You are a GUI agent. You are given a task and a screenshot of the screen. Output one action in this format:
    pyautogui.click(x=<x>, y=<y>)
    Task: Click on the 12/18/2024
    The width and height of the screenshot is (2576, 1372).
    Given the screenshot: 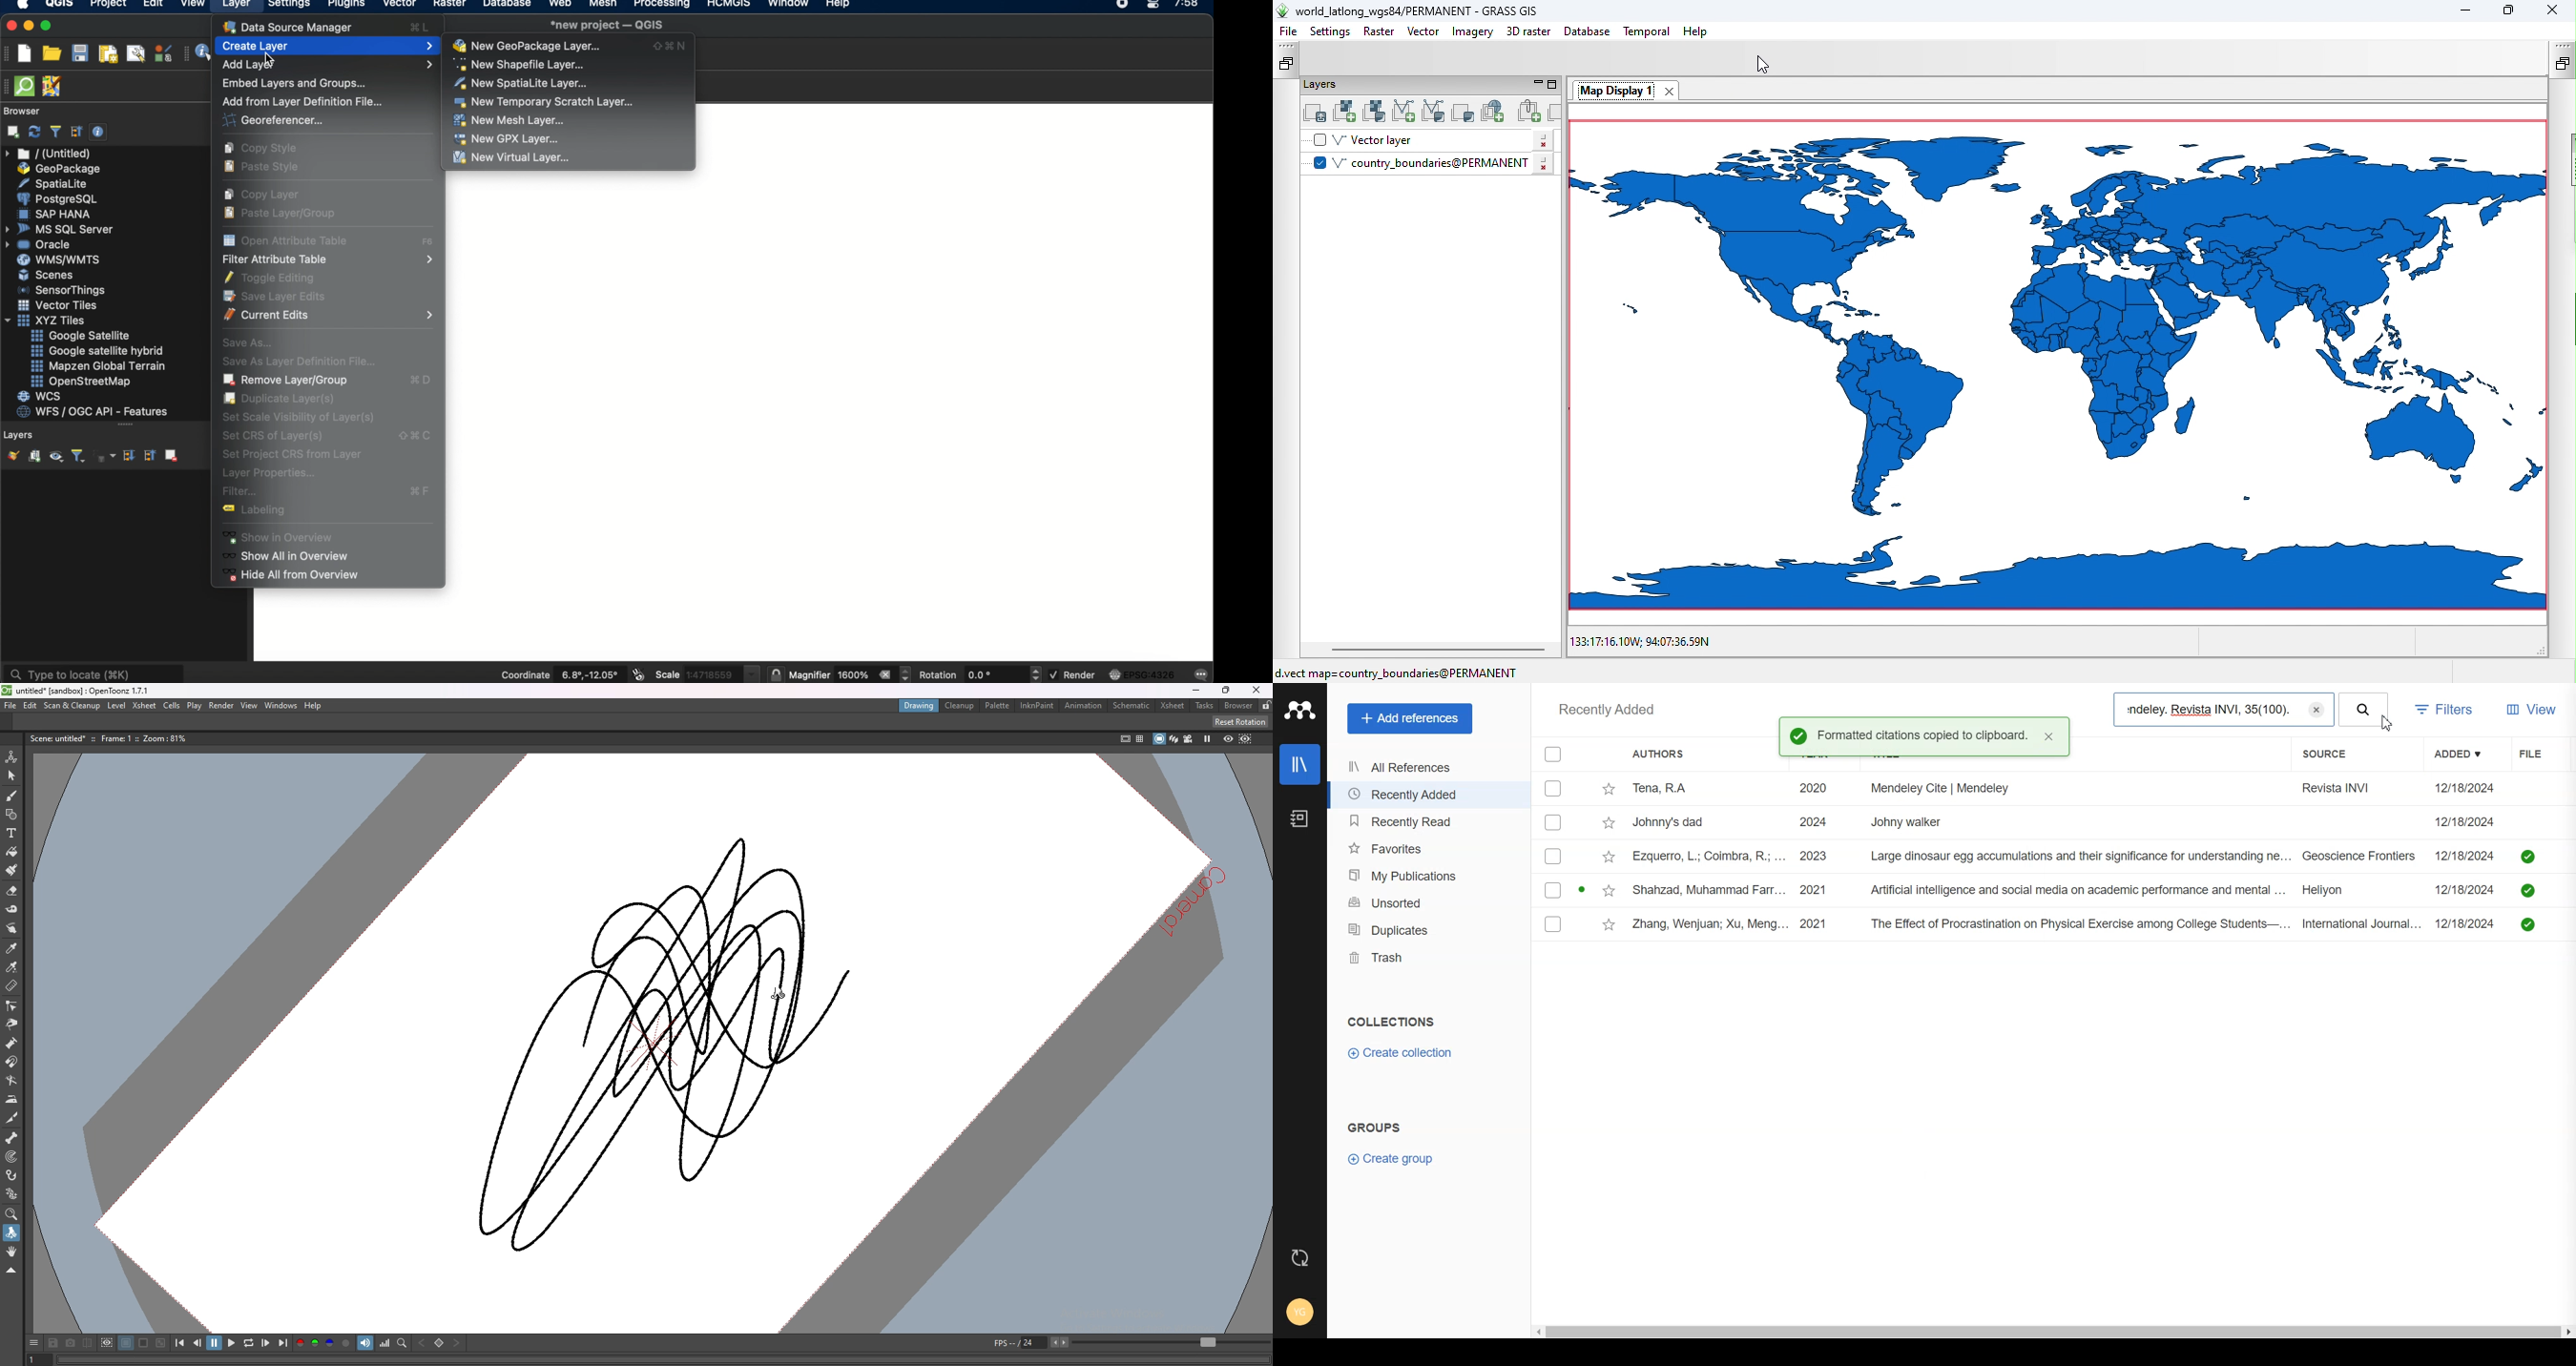 What is the action you would take?
    pyautogui.click(x=2469, y=888)
    